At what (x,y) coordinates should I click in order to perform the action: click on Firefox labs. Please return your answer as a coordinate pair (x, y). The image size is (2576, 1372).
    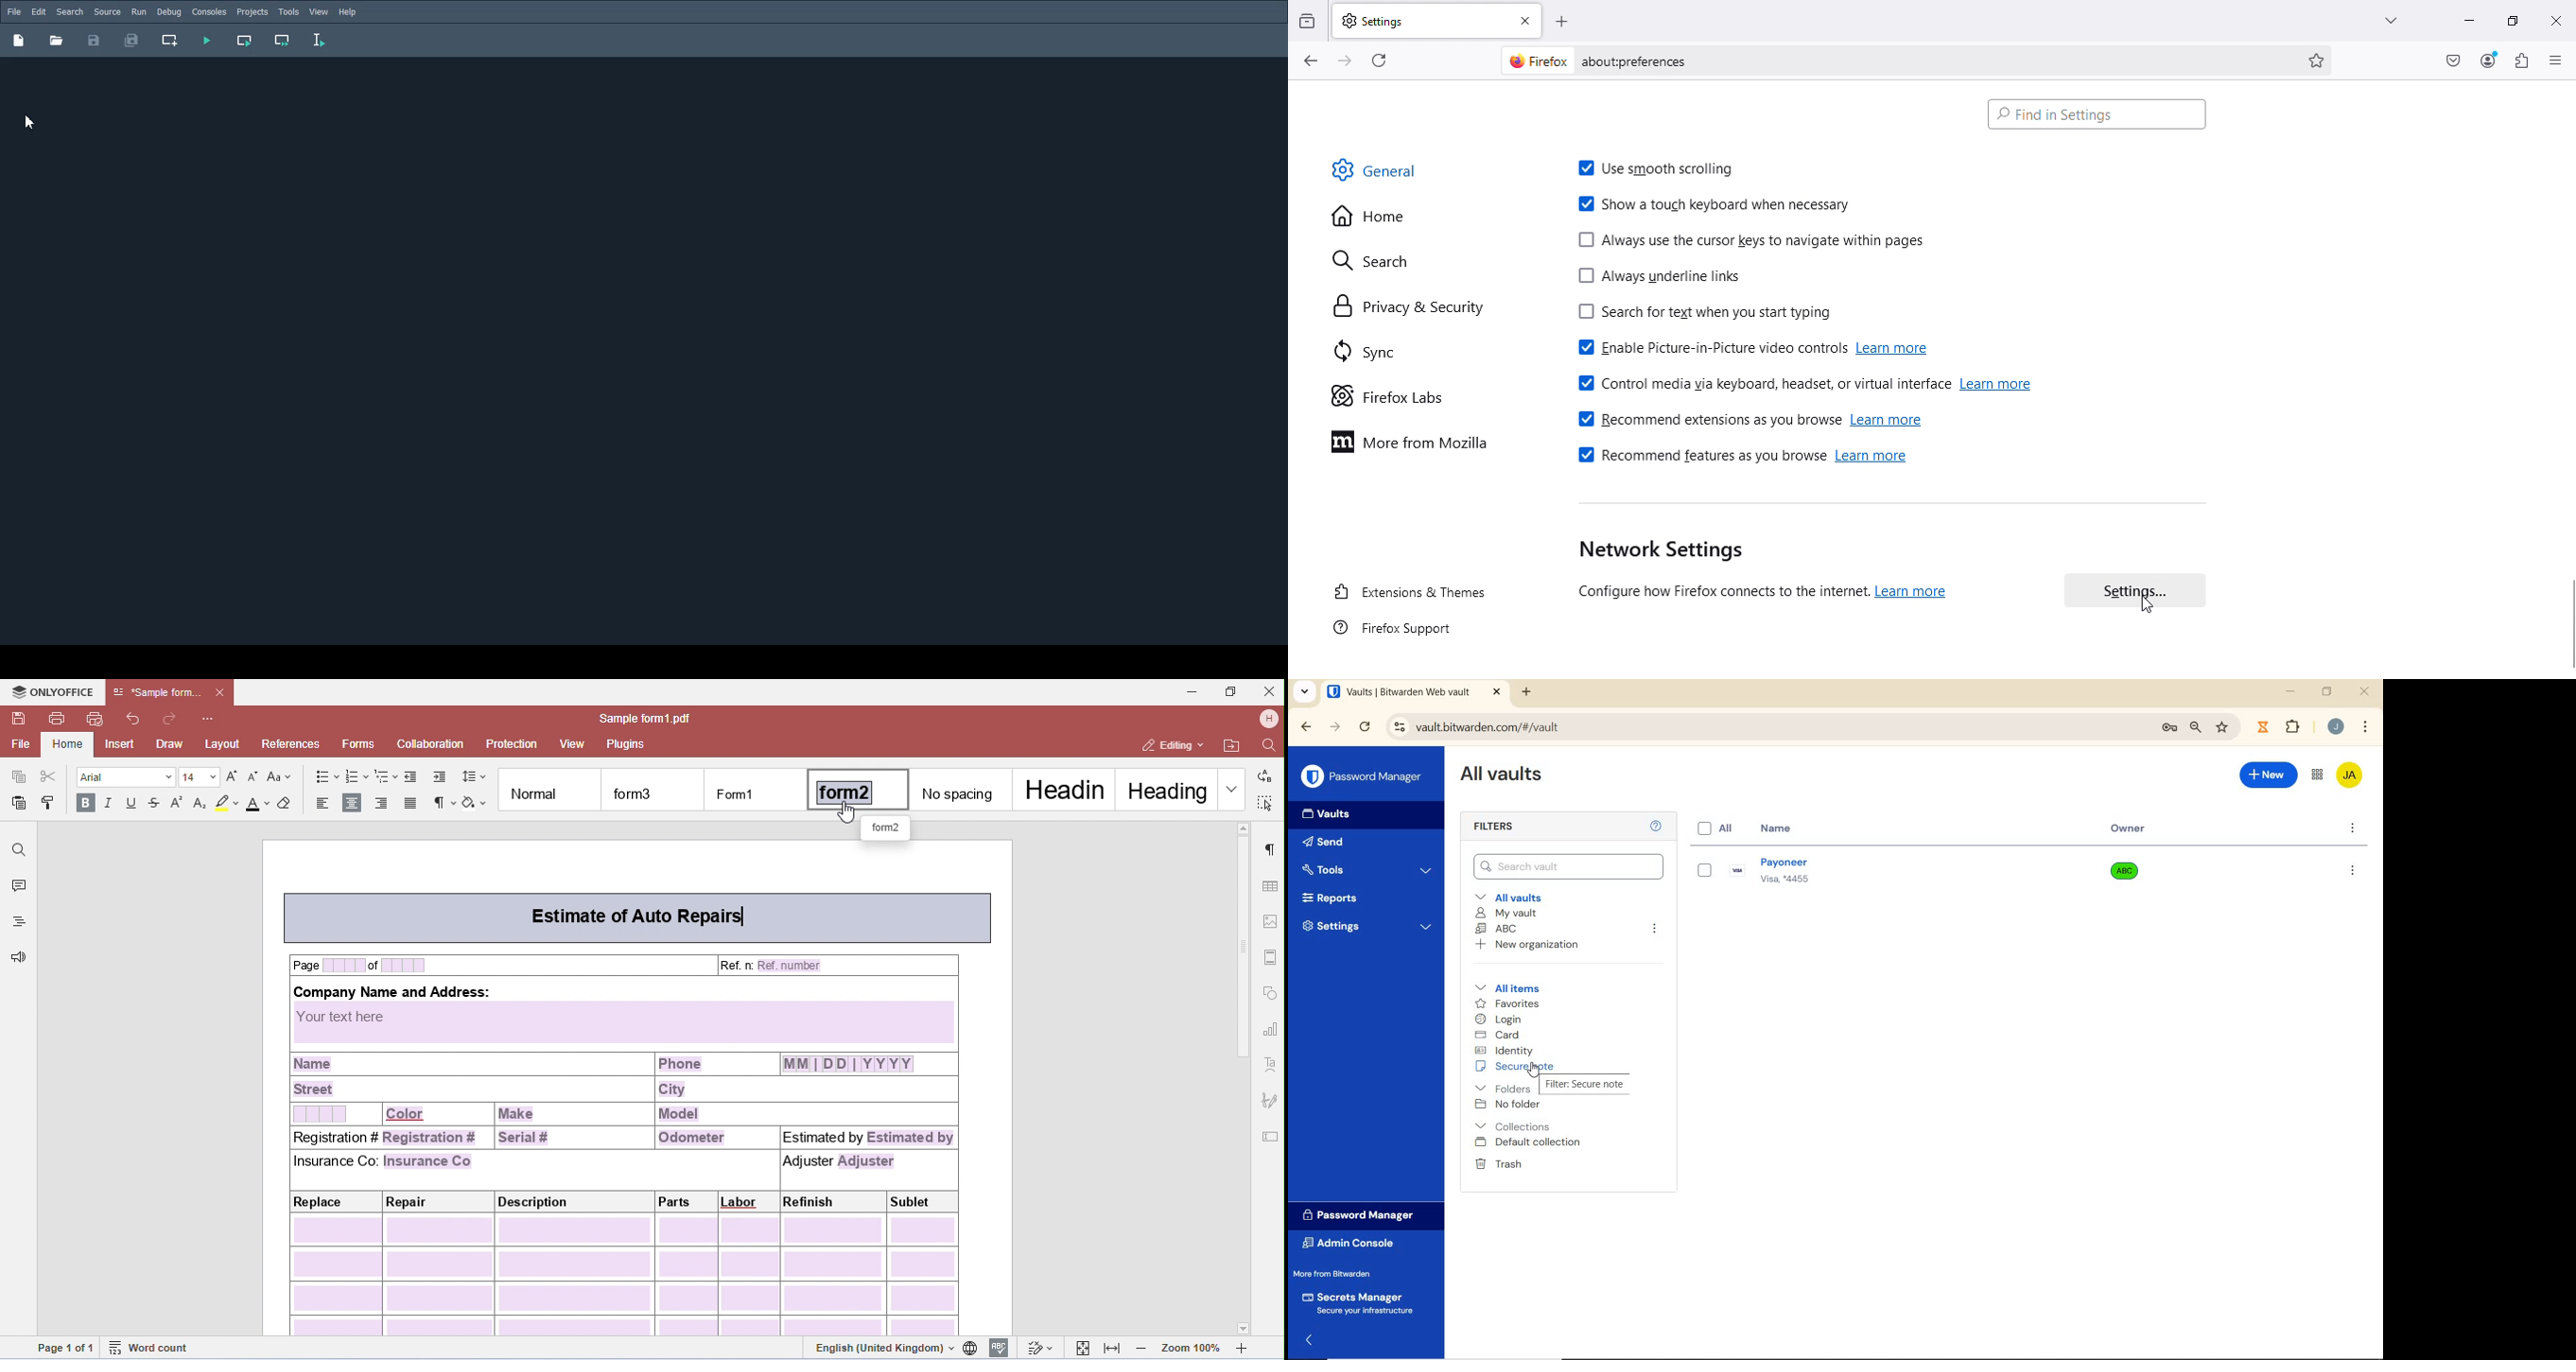
    Looking at the image, I should click on (1390, 398).